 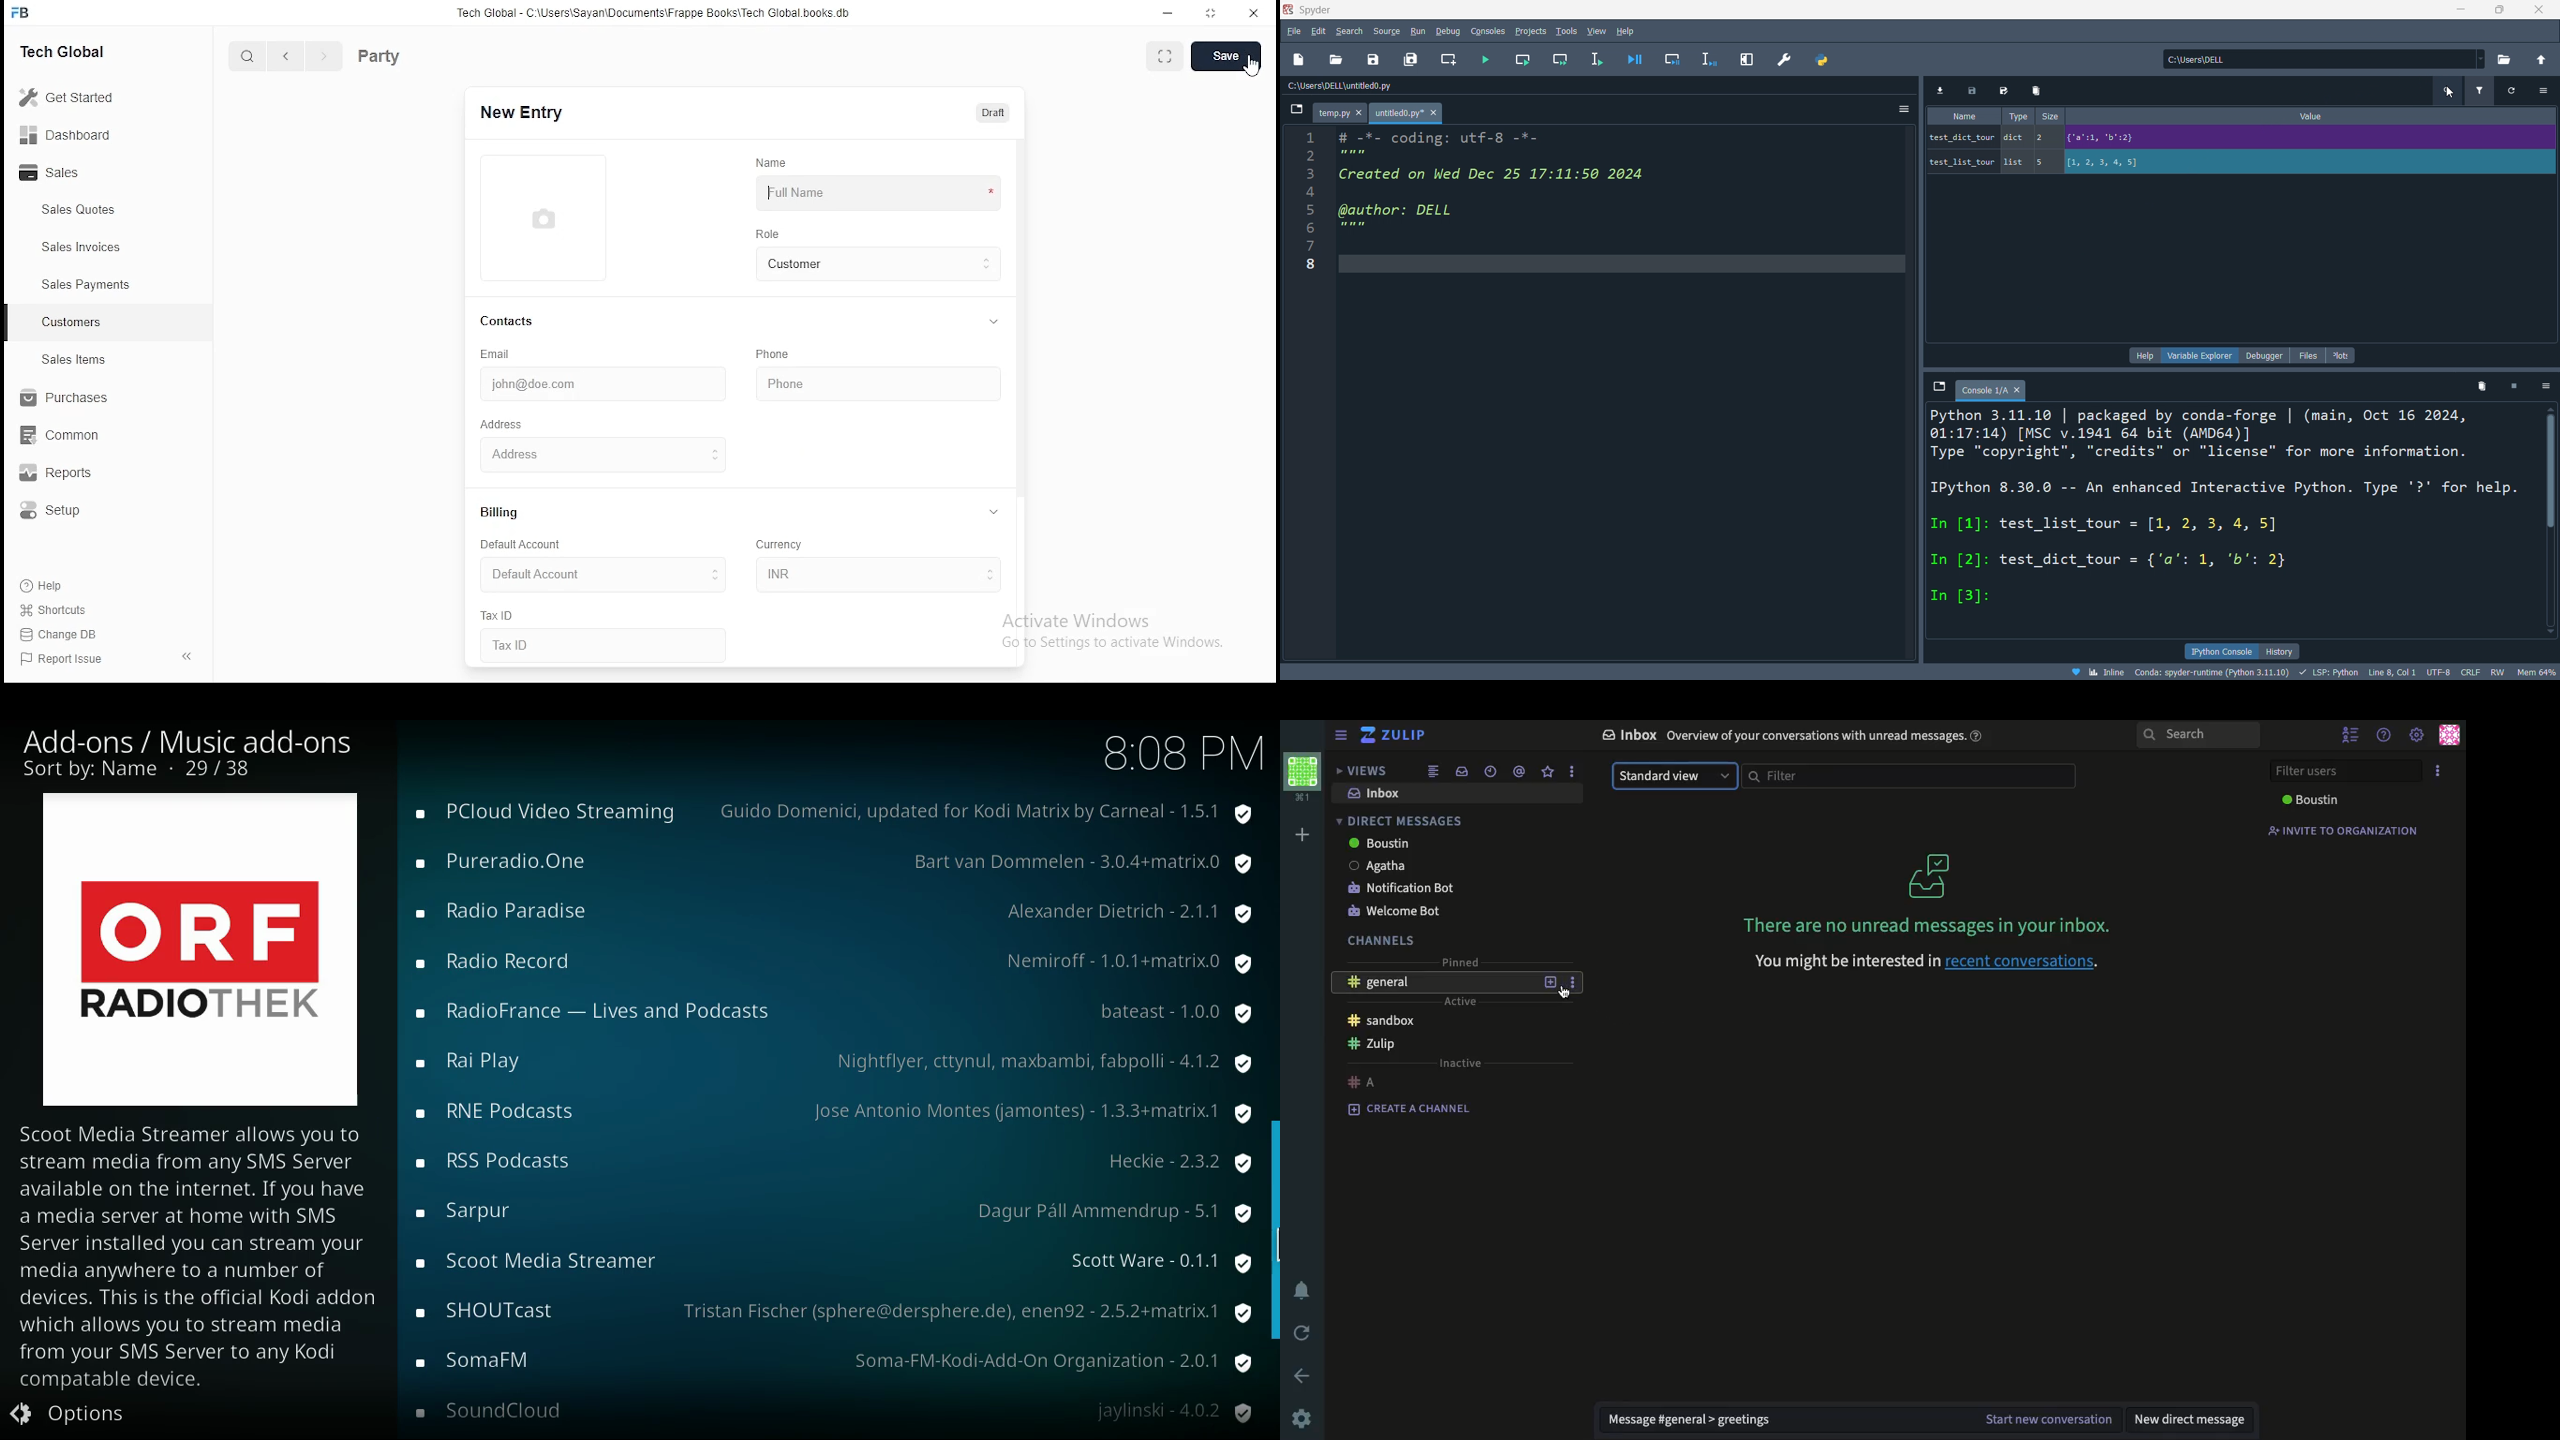 What do you see at coordinates (1251, 14) in the screenshot?
I see `close window` at bounding box center [1251, 14].